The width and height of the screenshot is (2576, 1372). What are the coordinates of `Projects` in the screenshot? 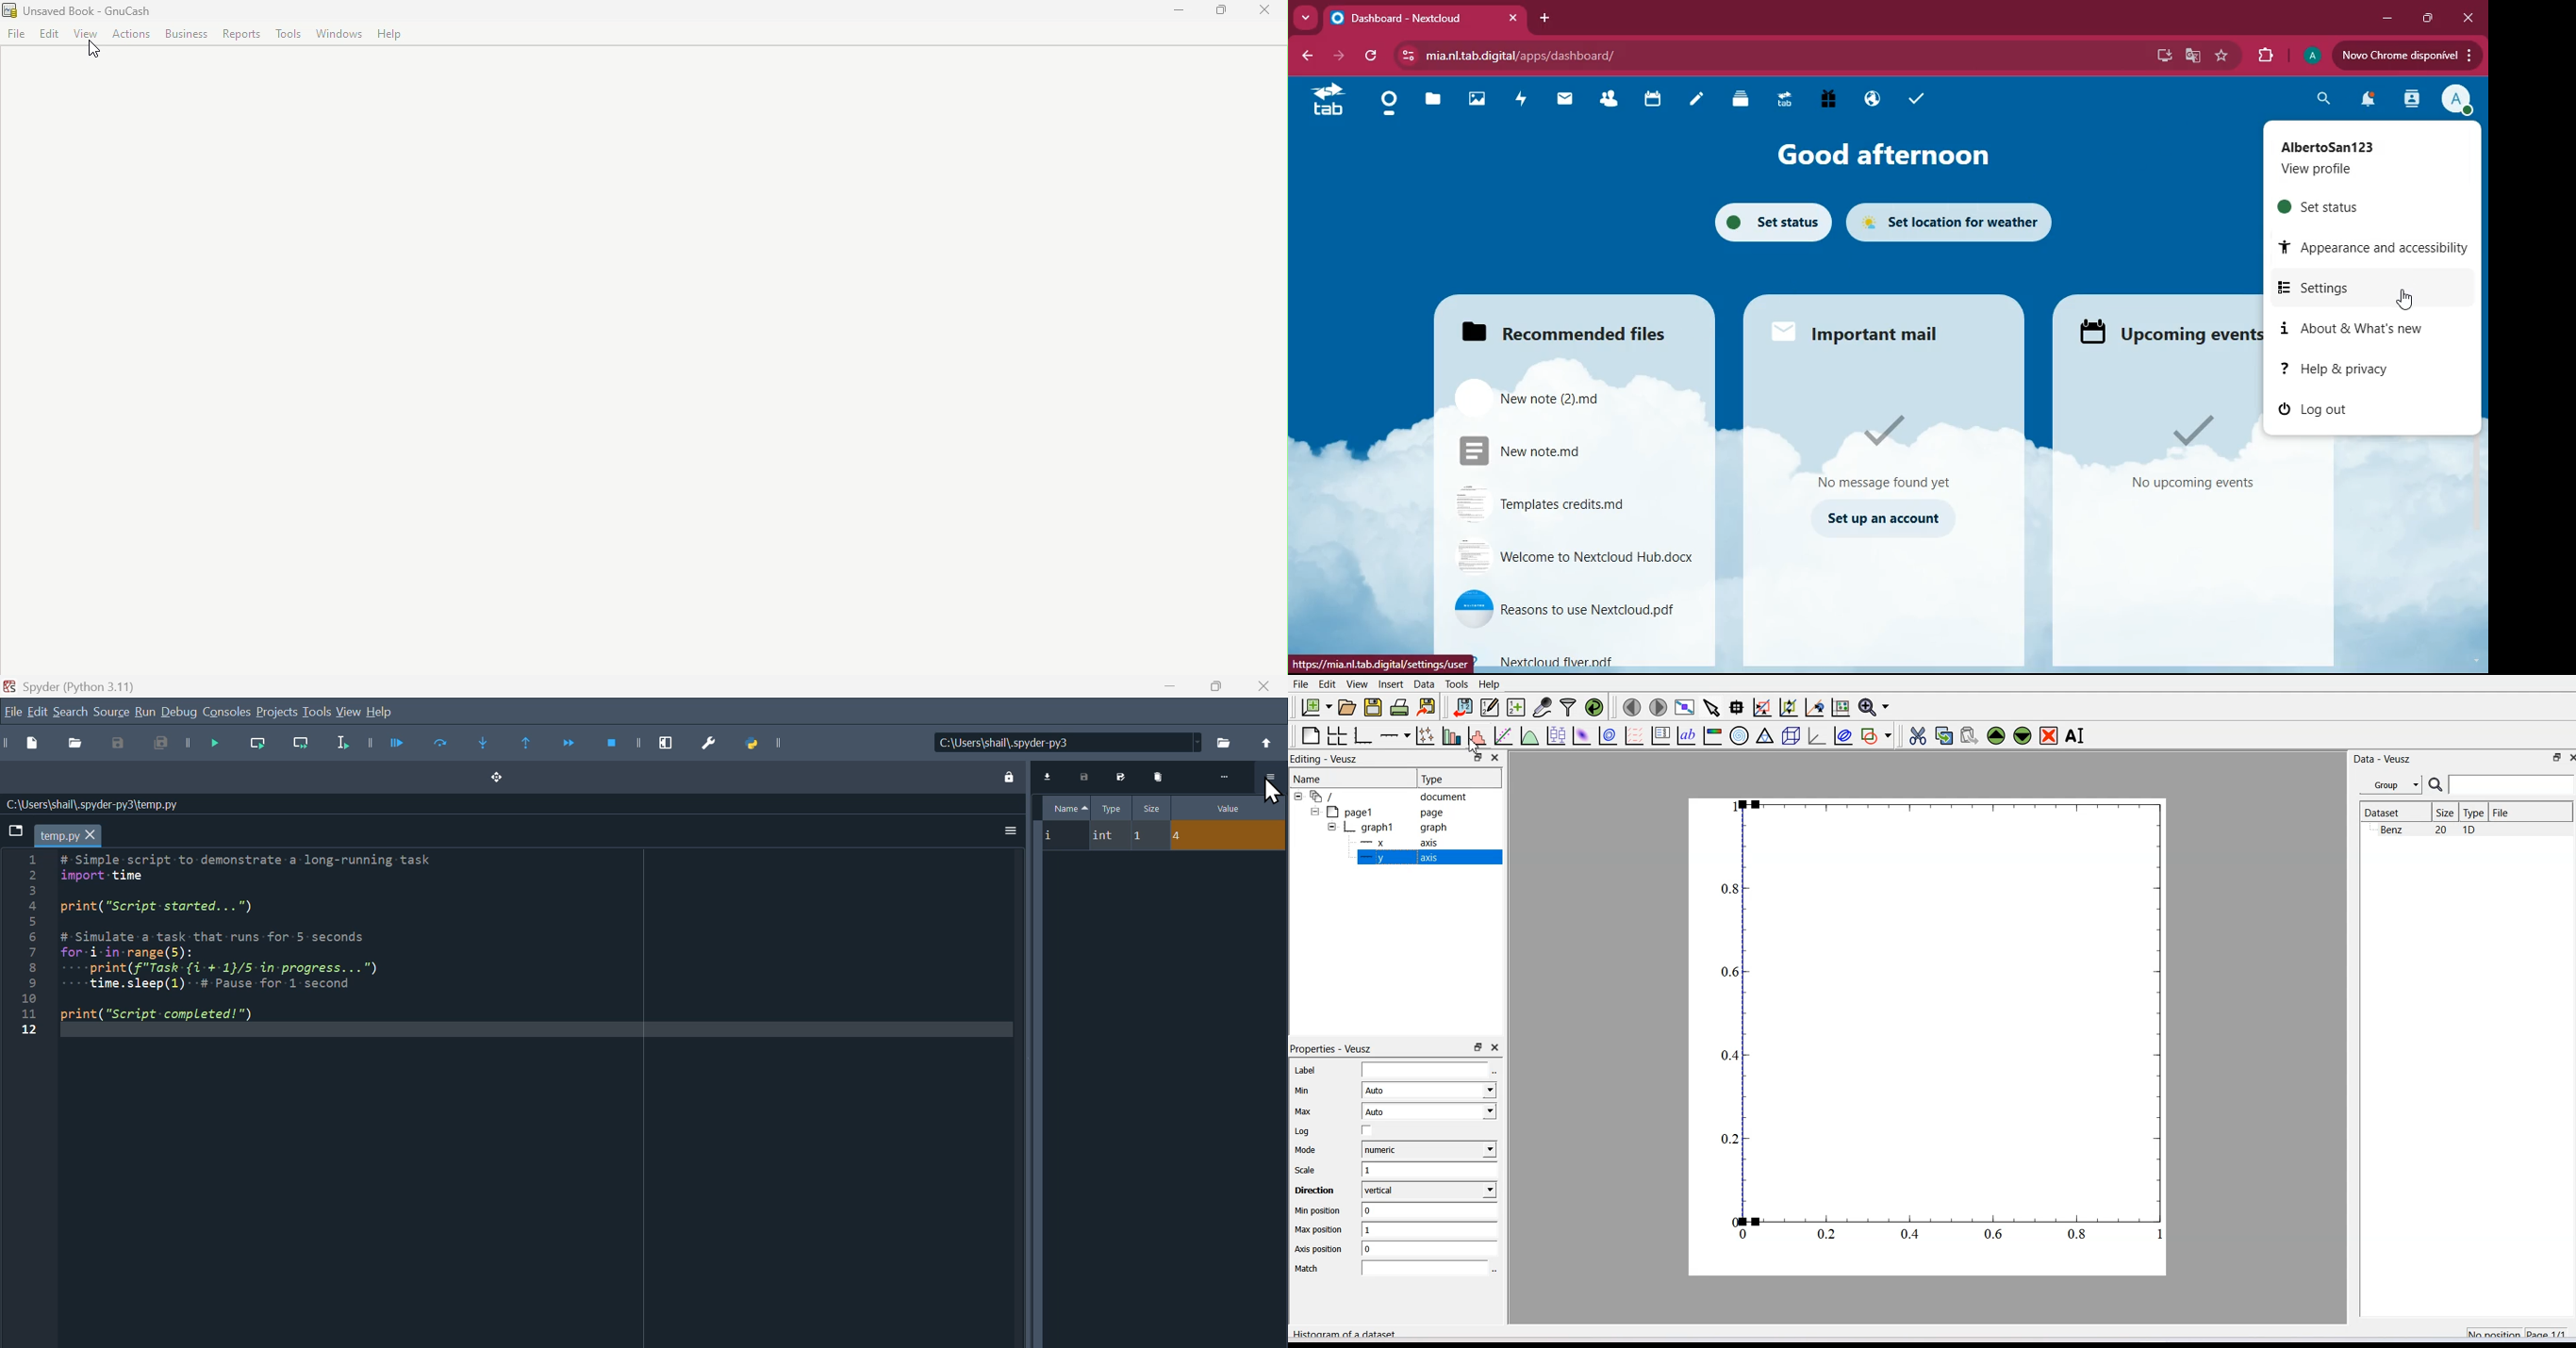 It's located at (278, 710).